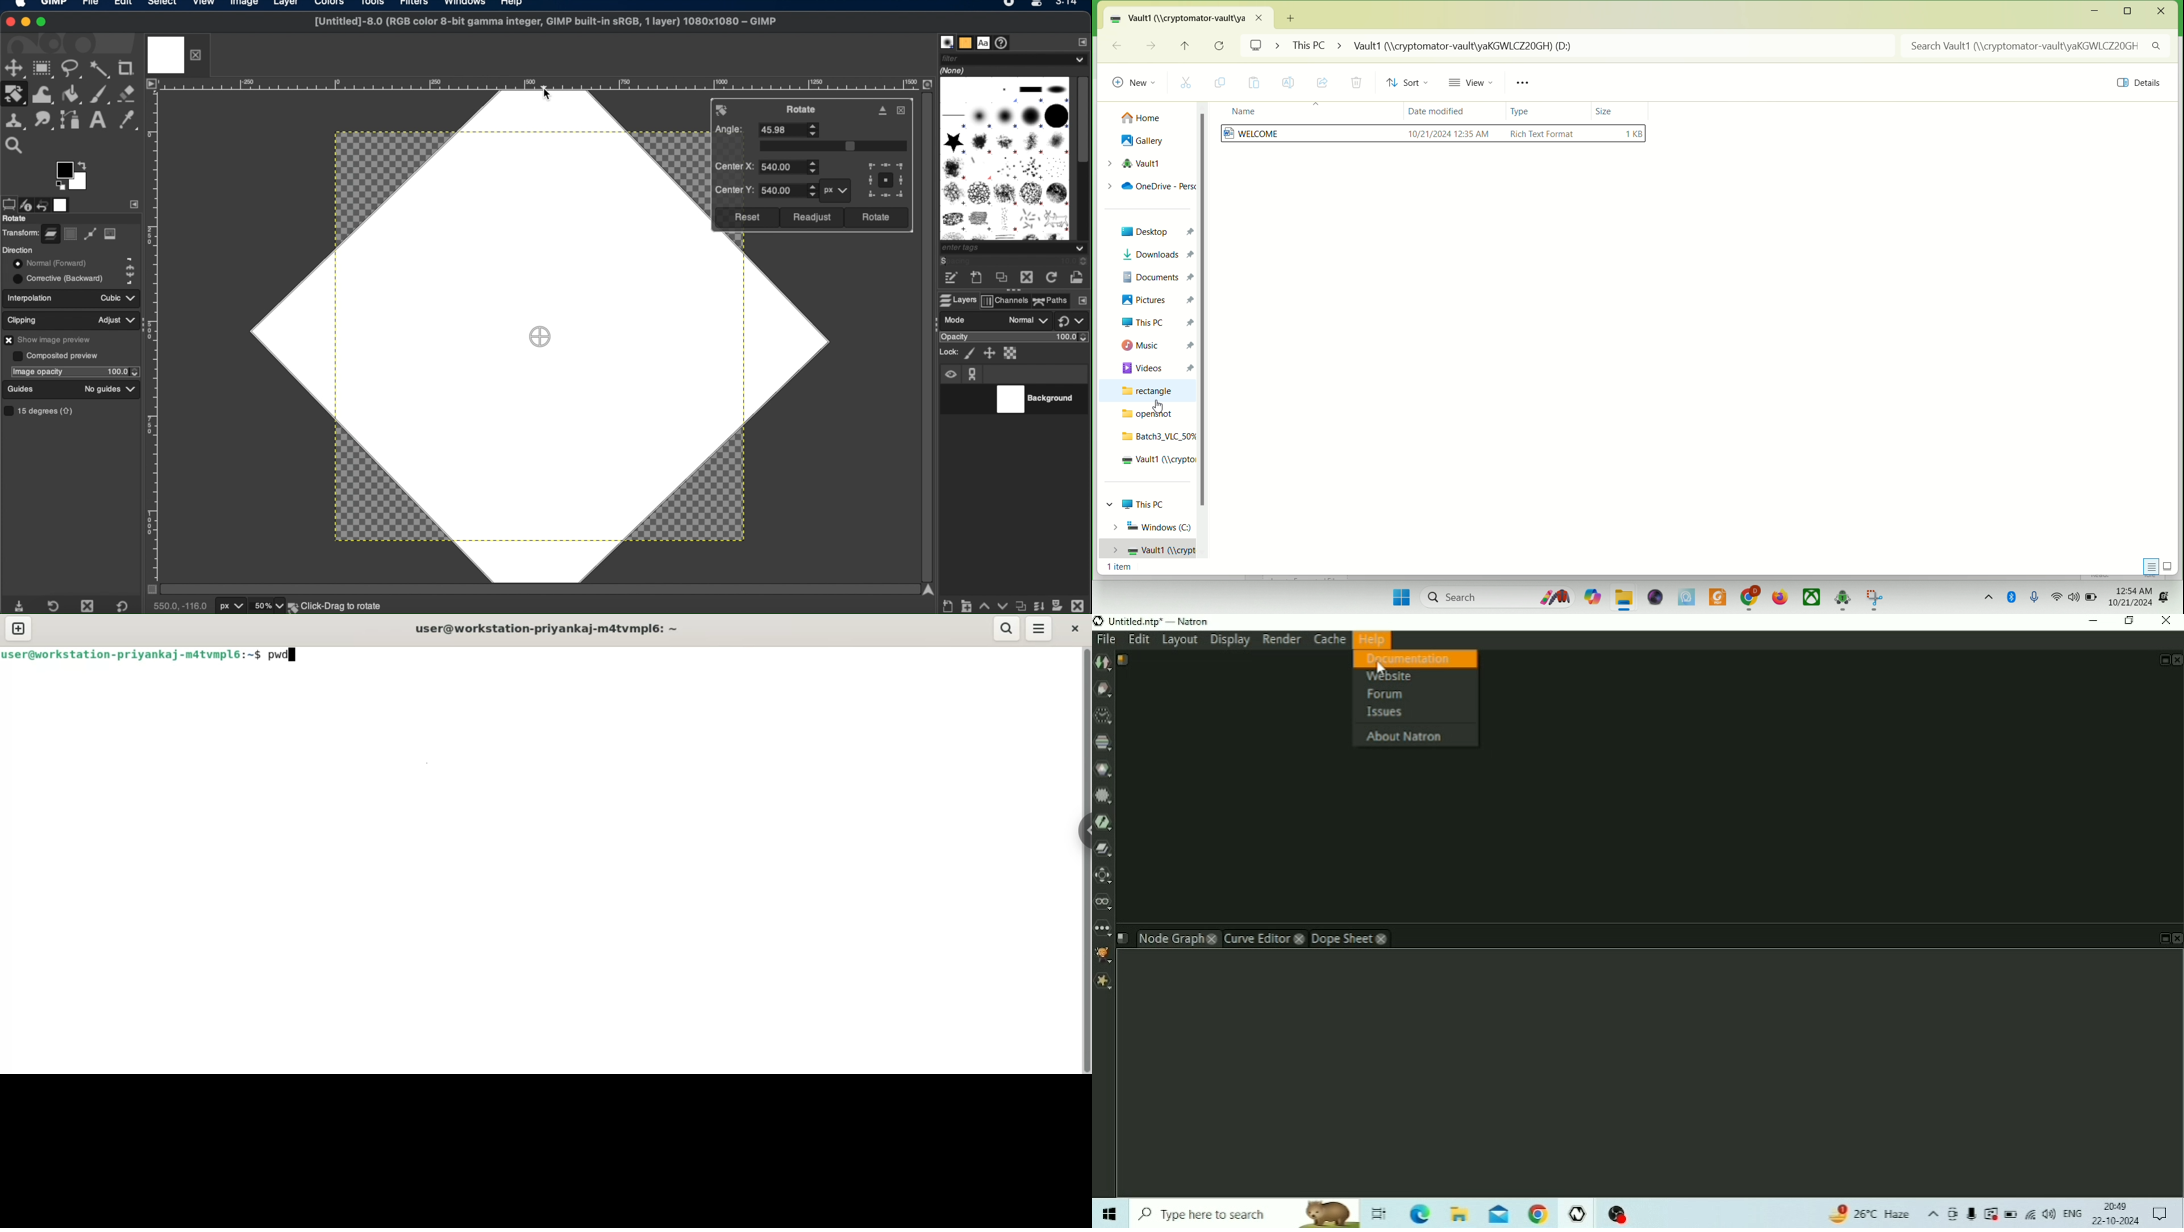  I want to click on cryptomator, so click(1843, 598).